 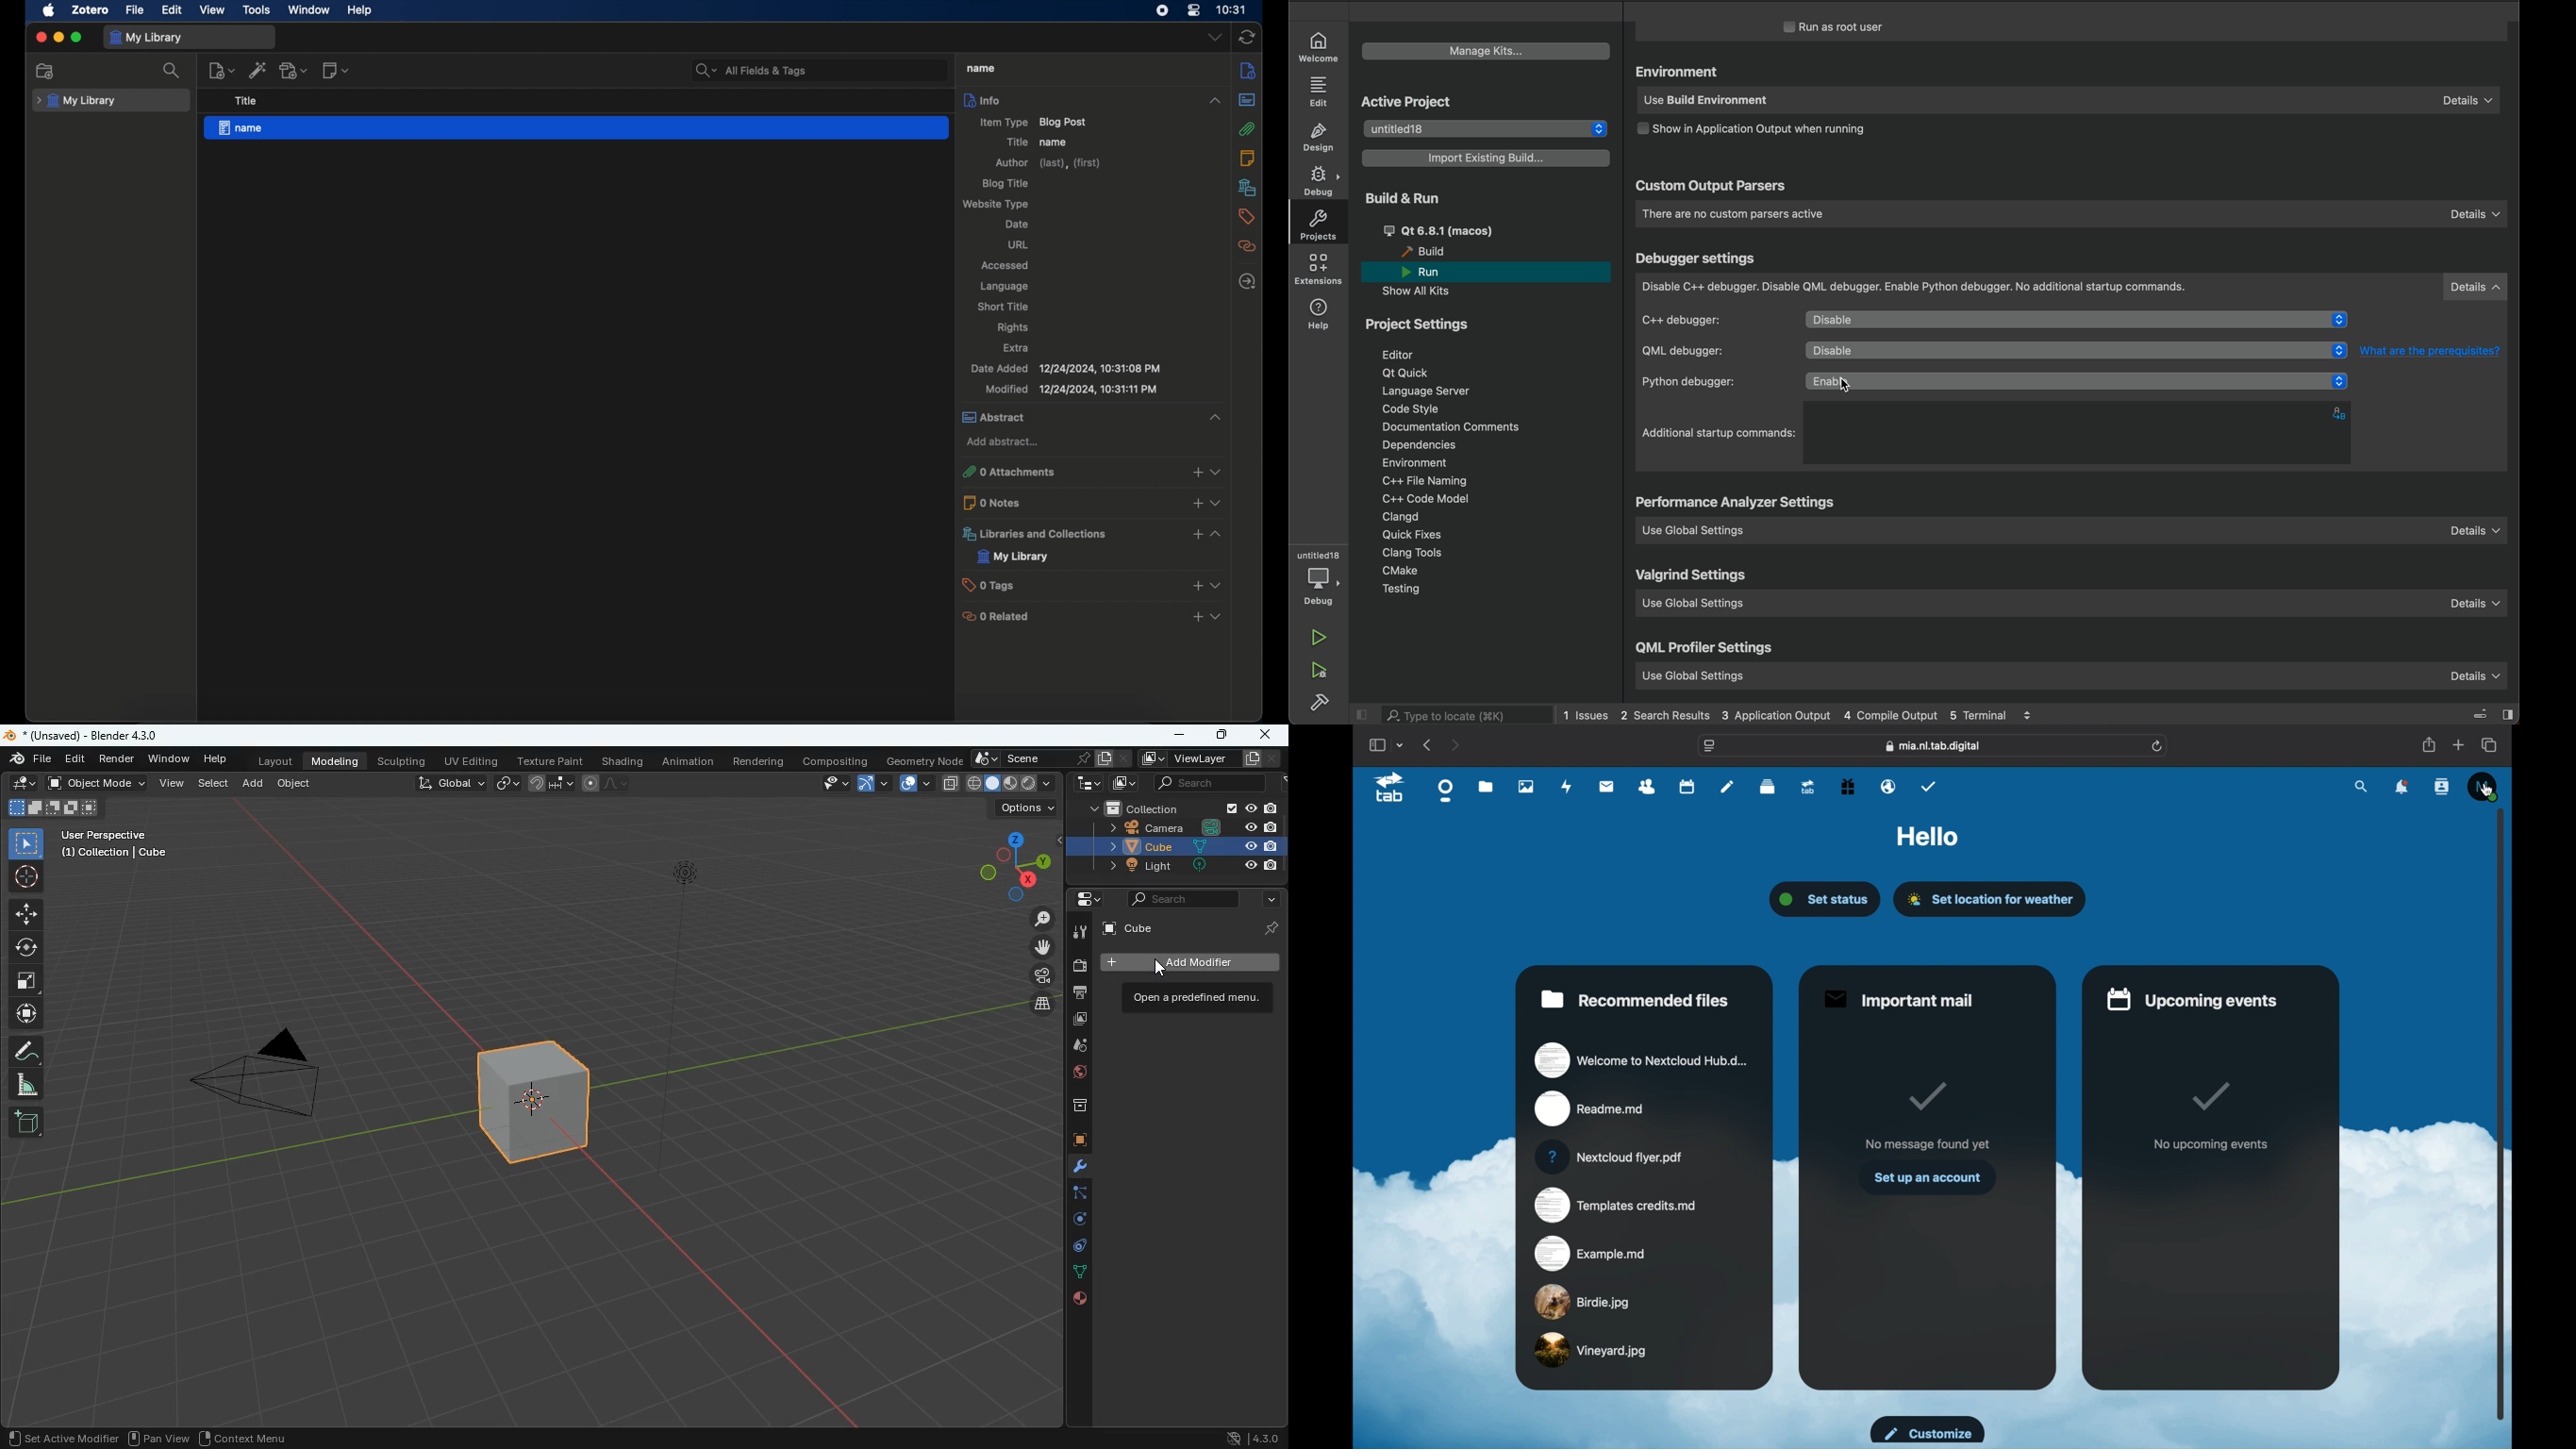 What do you see at coordinates (1615, 1205) in the screenshot?
I see `templates` at bounding box center [1615, 1205].